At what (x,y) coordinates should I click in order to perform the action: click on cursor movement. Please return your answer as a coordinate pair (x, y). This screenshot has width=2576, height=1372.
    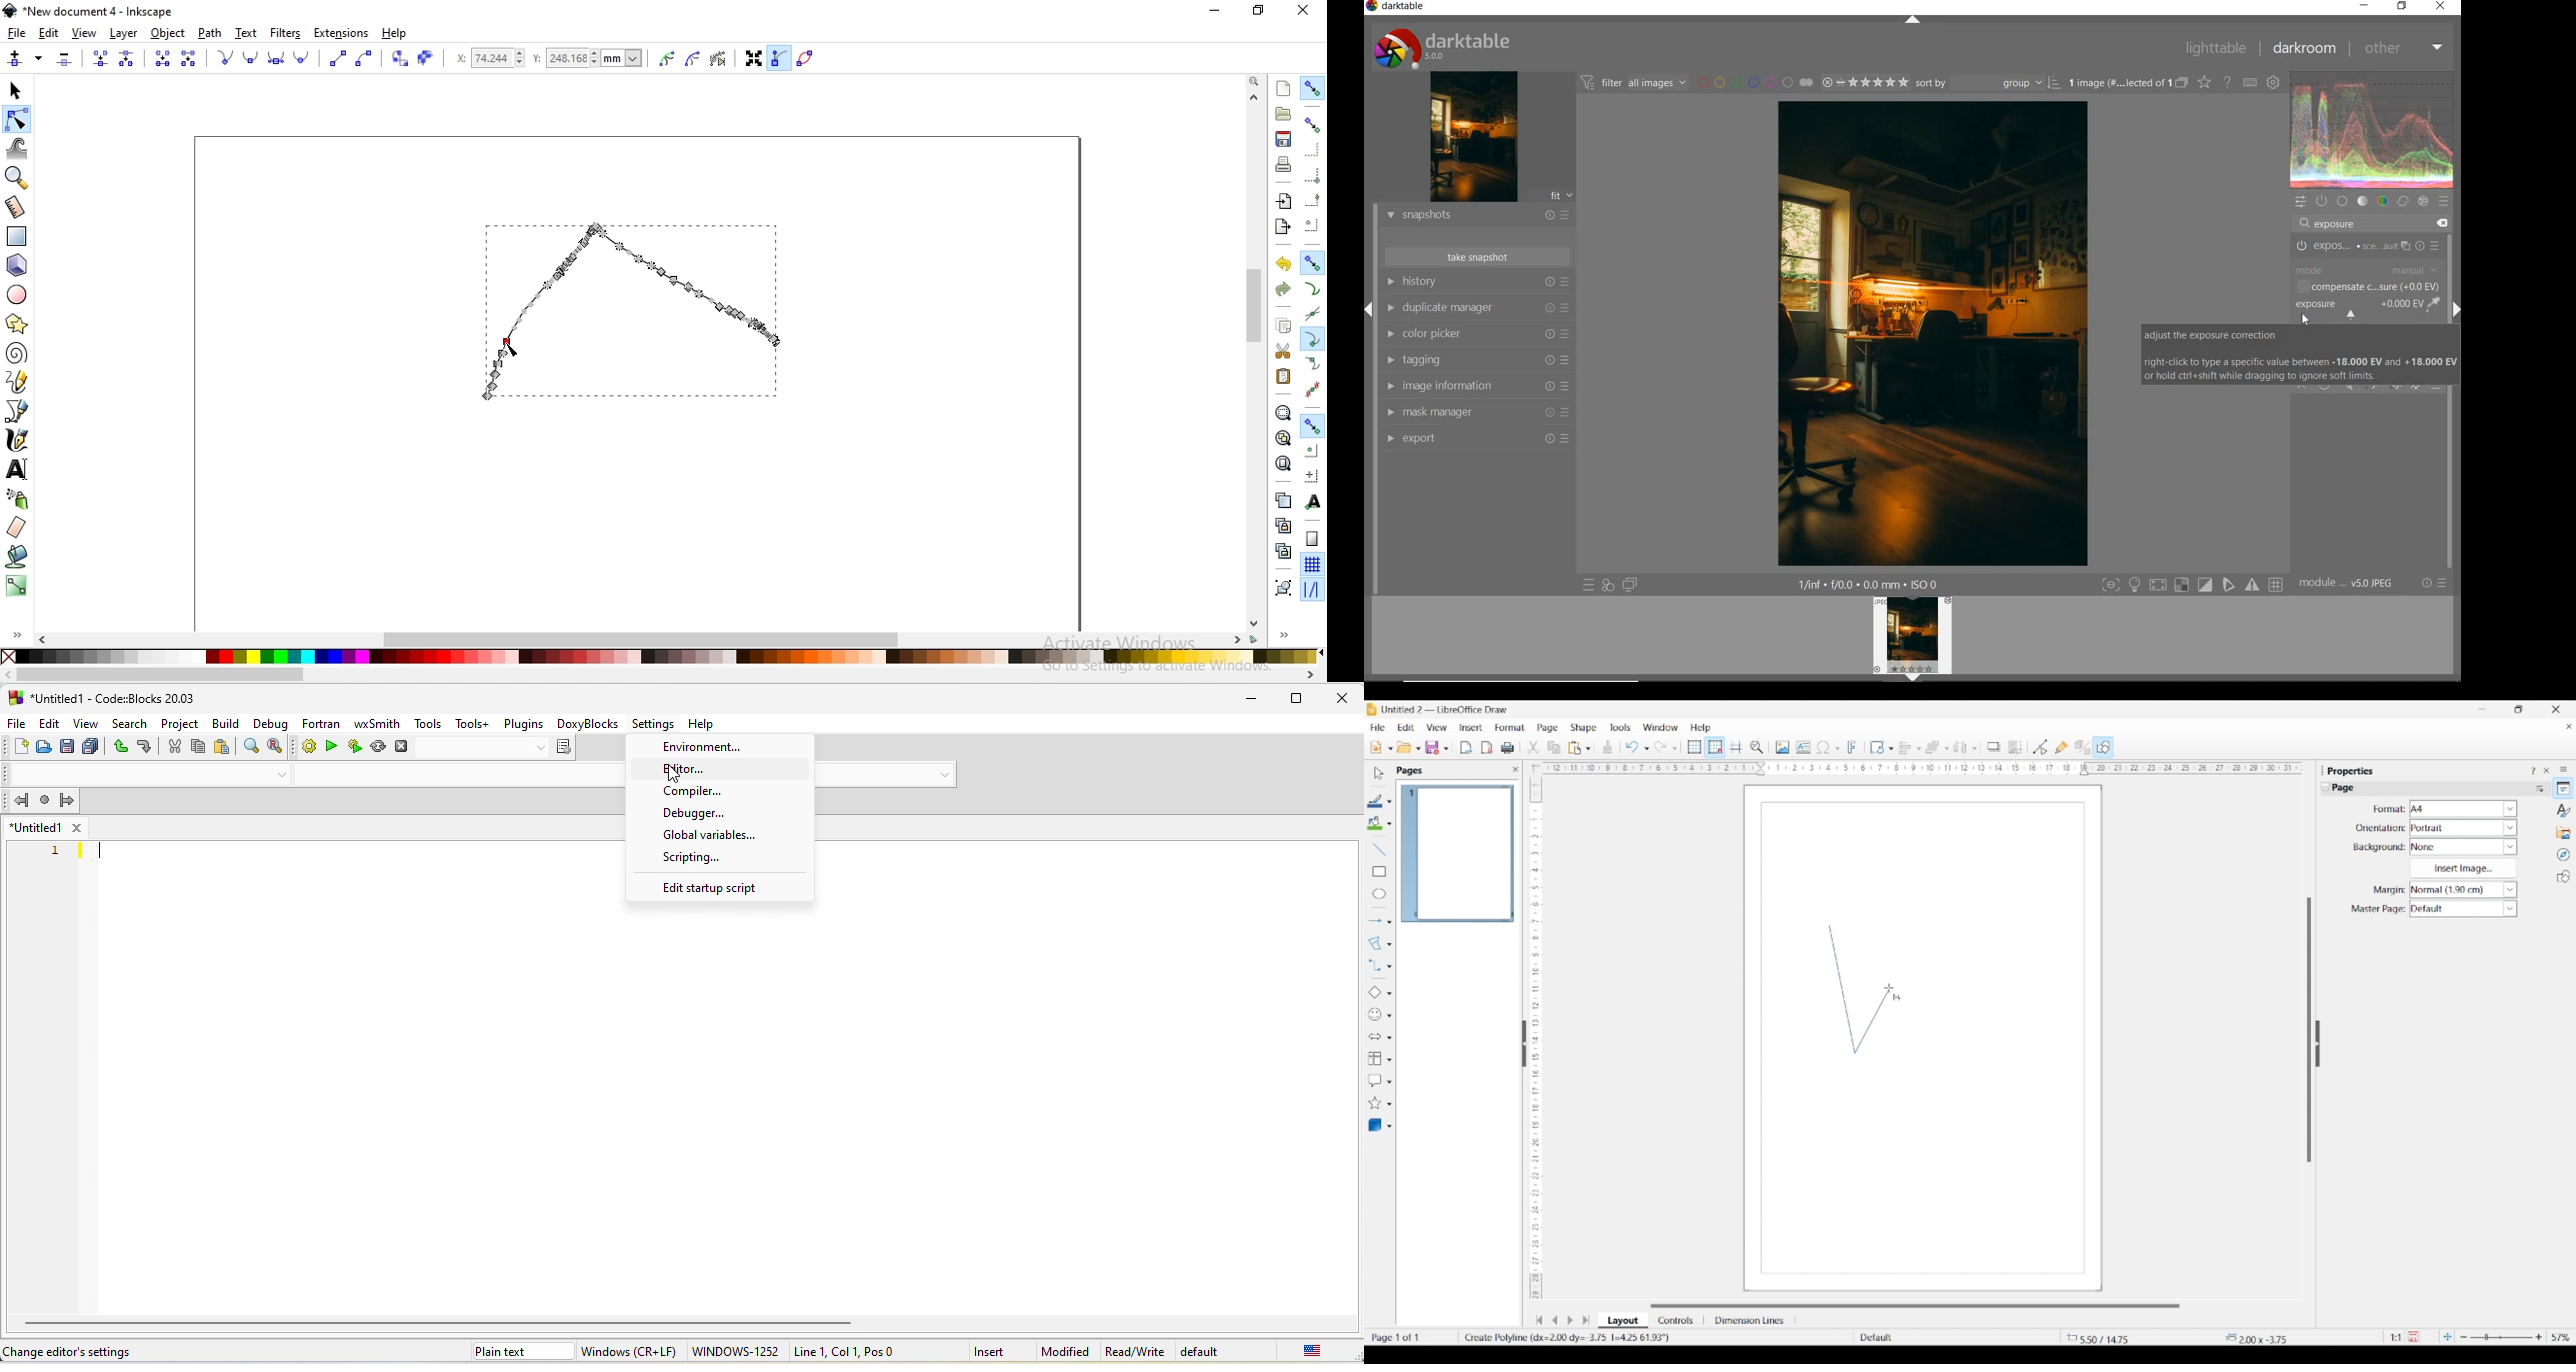
    Looking at the image, I should click on (673, 774).